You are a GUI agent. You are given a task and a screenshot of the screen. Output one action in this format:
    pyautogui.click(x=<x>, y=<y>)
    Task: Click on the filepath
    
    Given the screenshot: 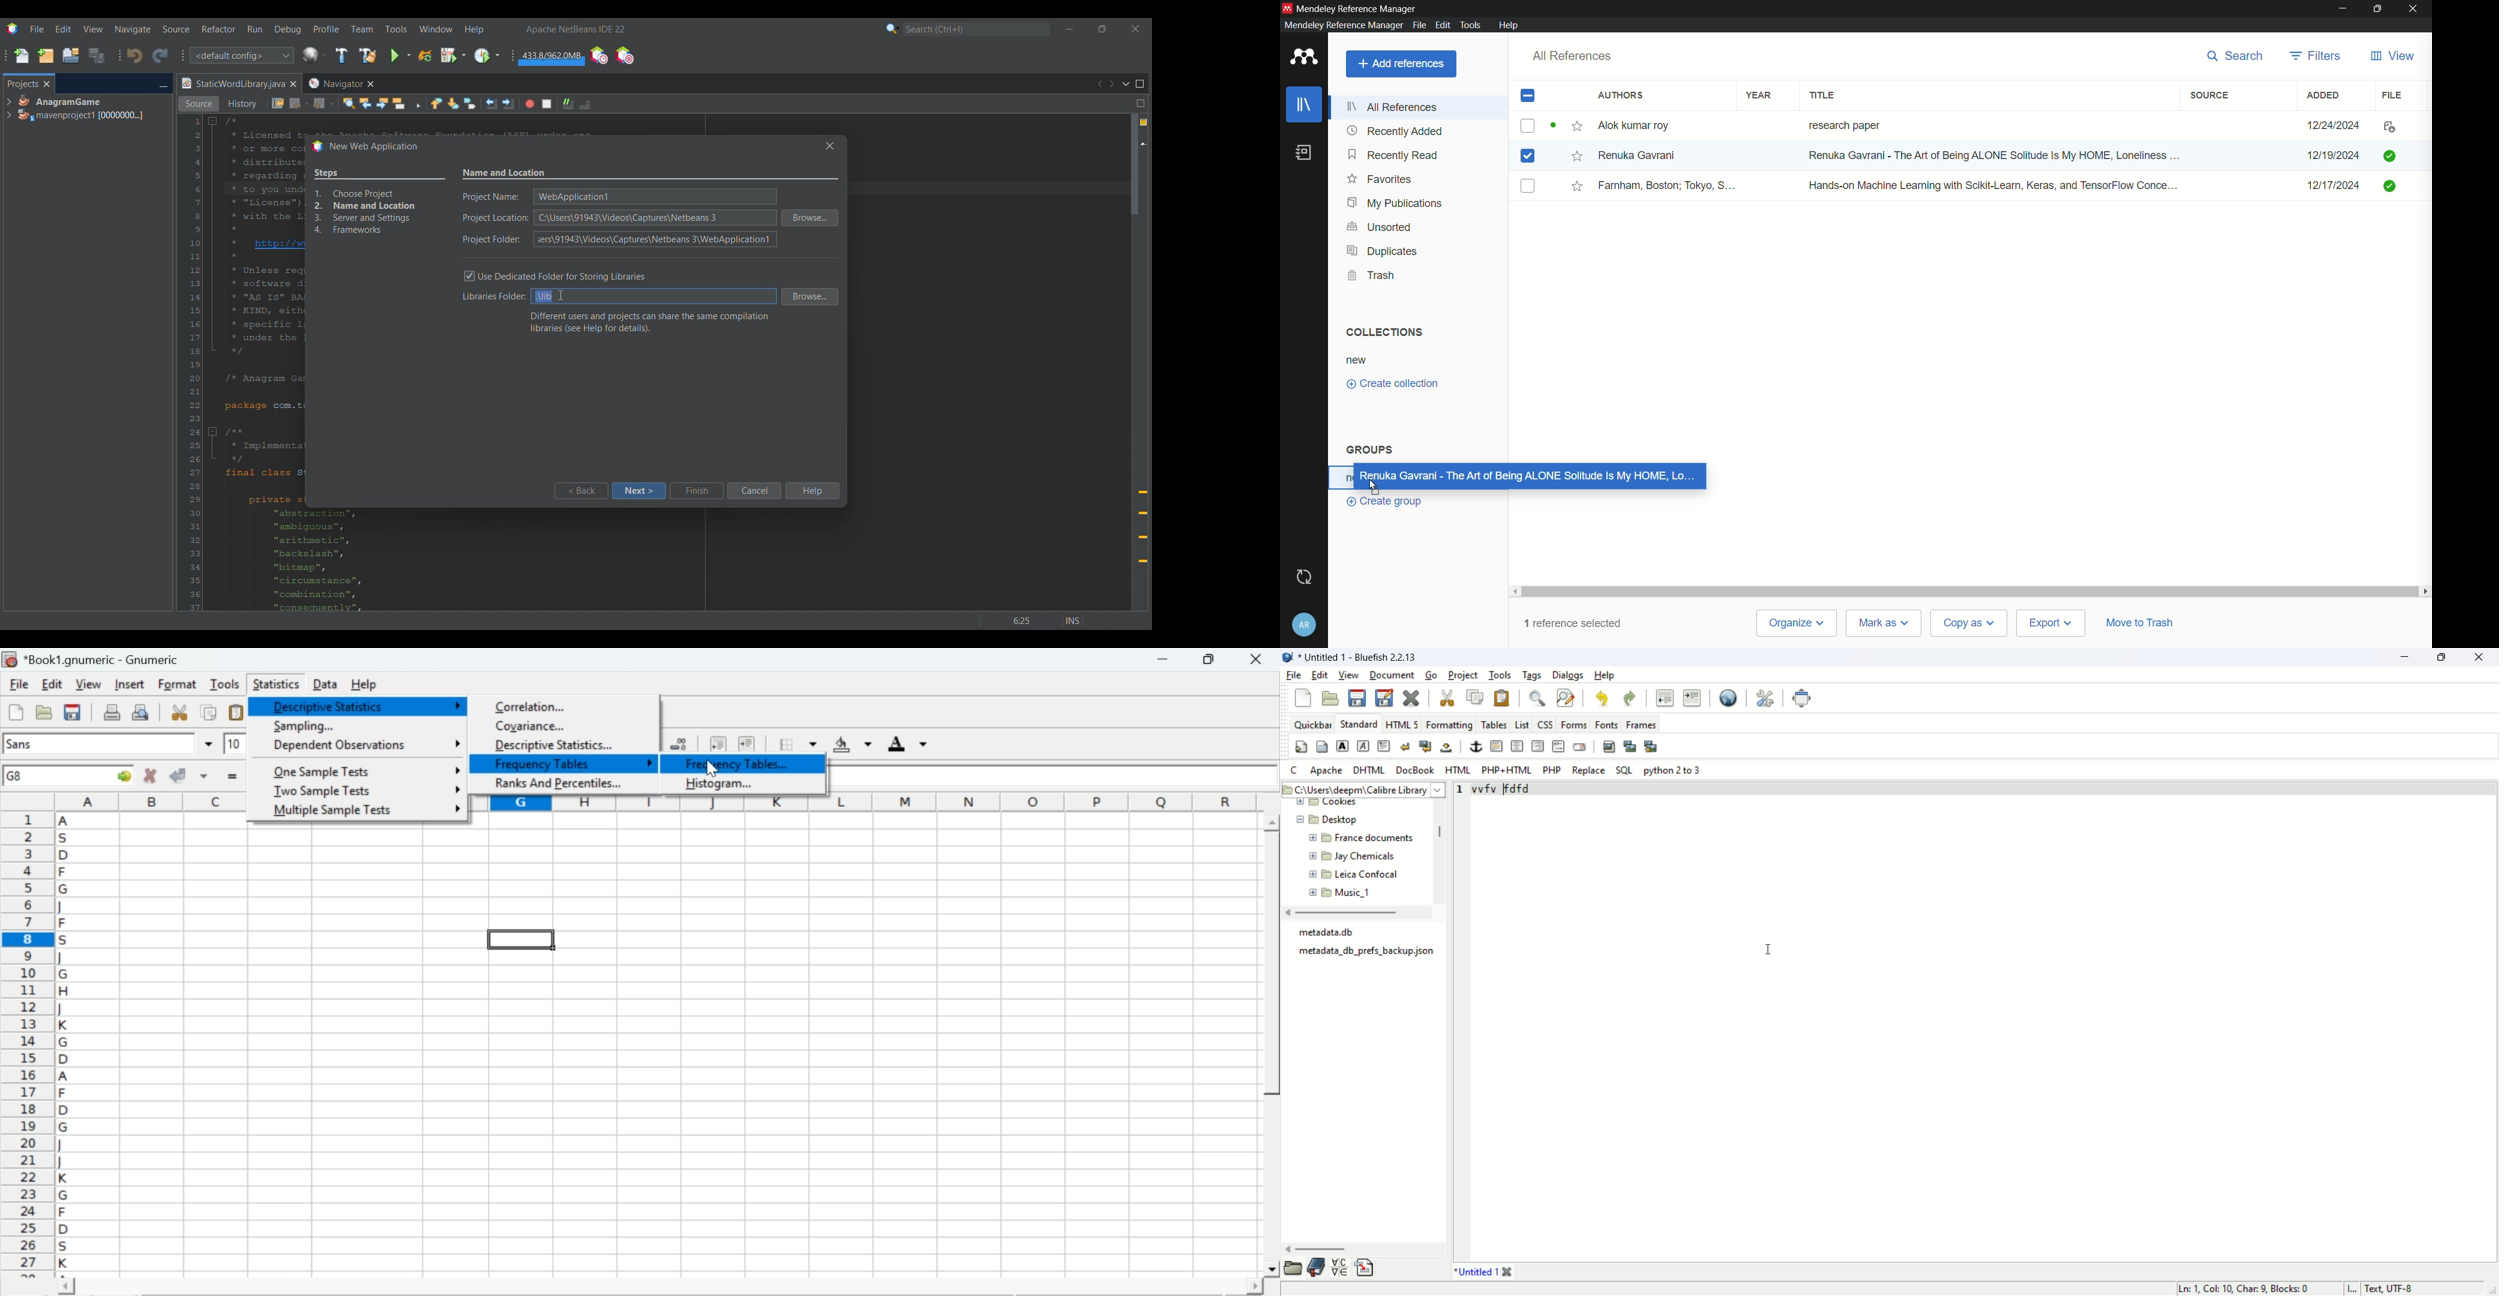 What is the action you would take?
    pyautogui.click(x=1363, y=788)
    